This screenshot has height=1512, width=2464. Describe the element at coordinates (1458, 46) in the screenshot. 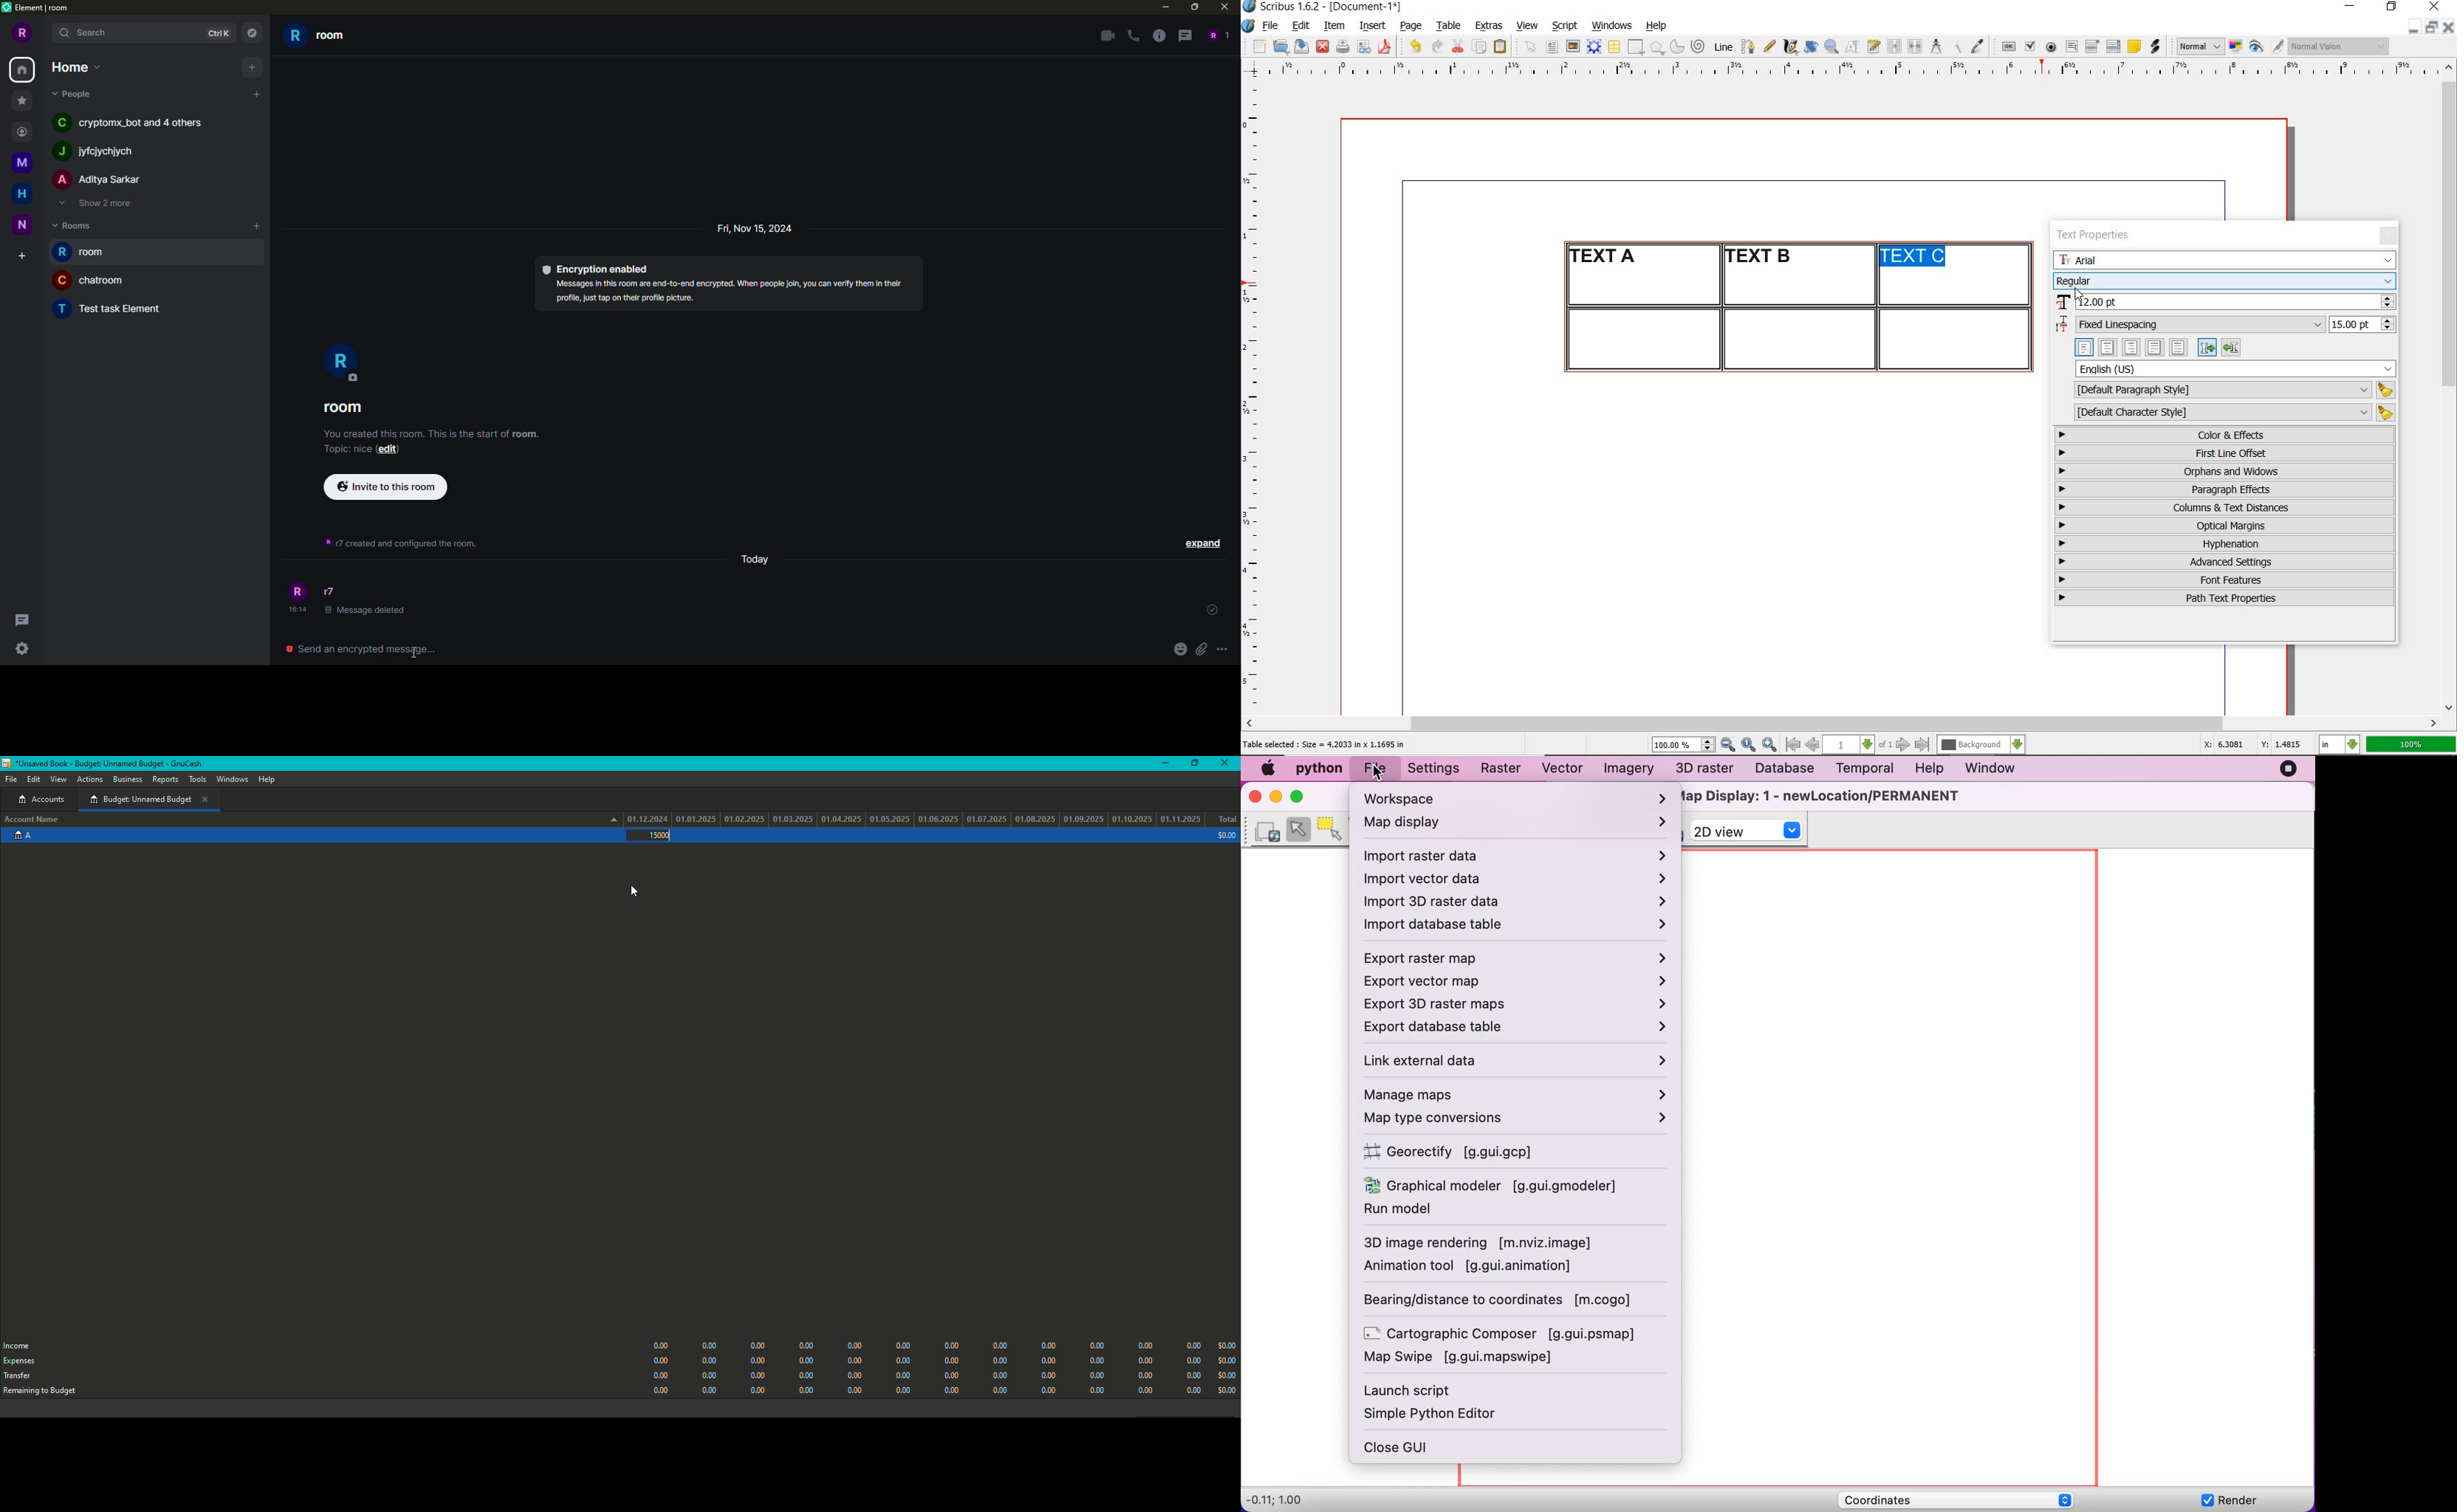

I see `cut` at that location.